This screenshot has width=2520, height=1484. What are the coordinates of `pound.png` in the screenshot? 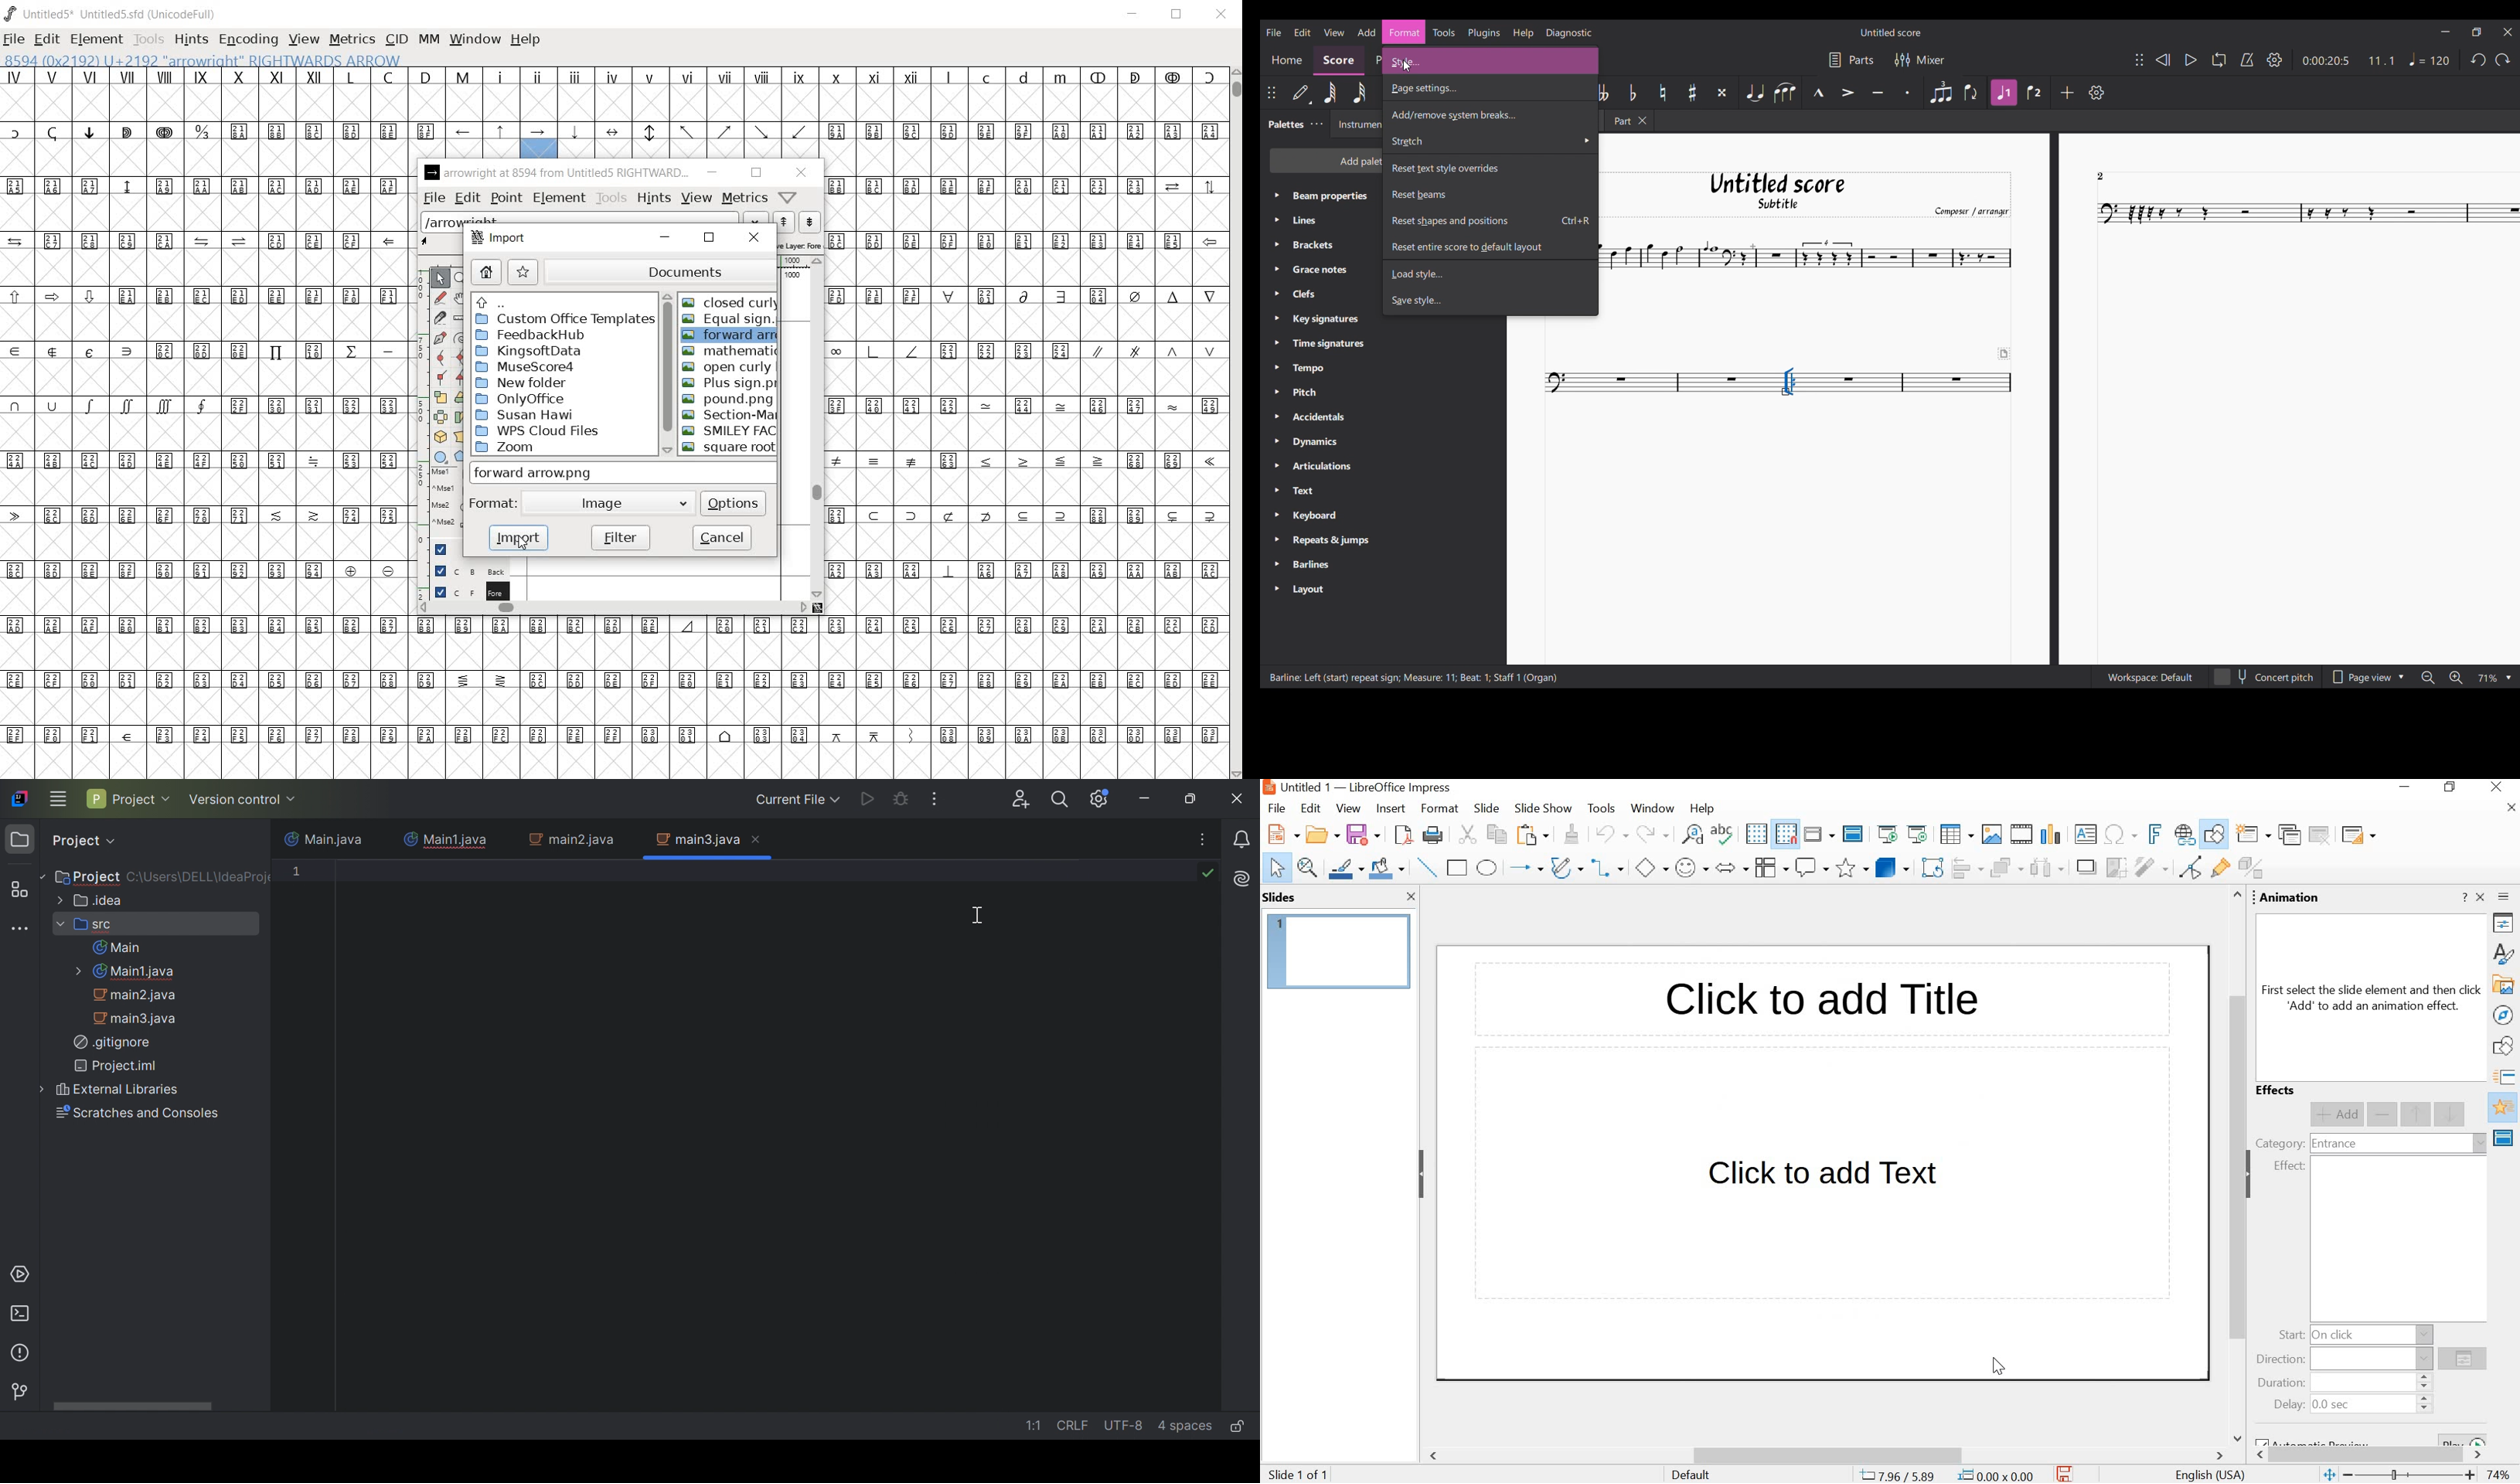 It's located at (727, 399).